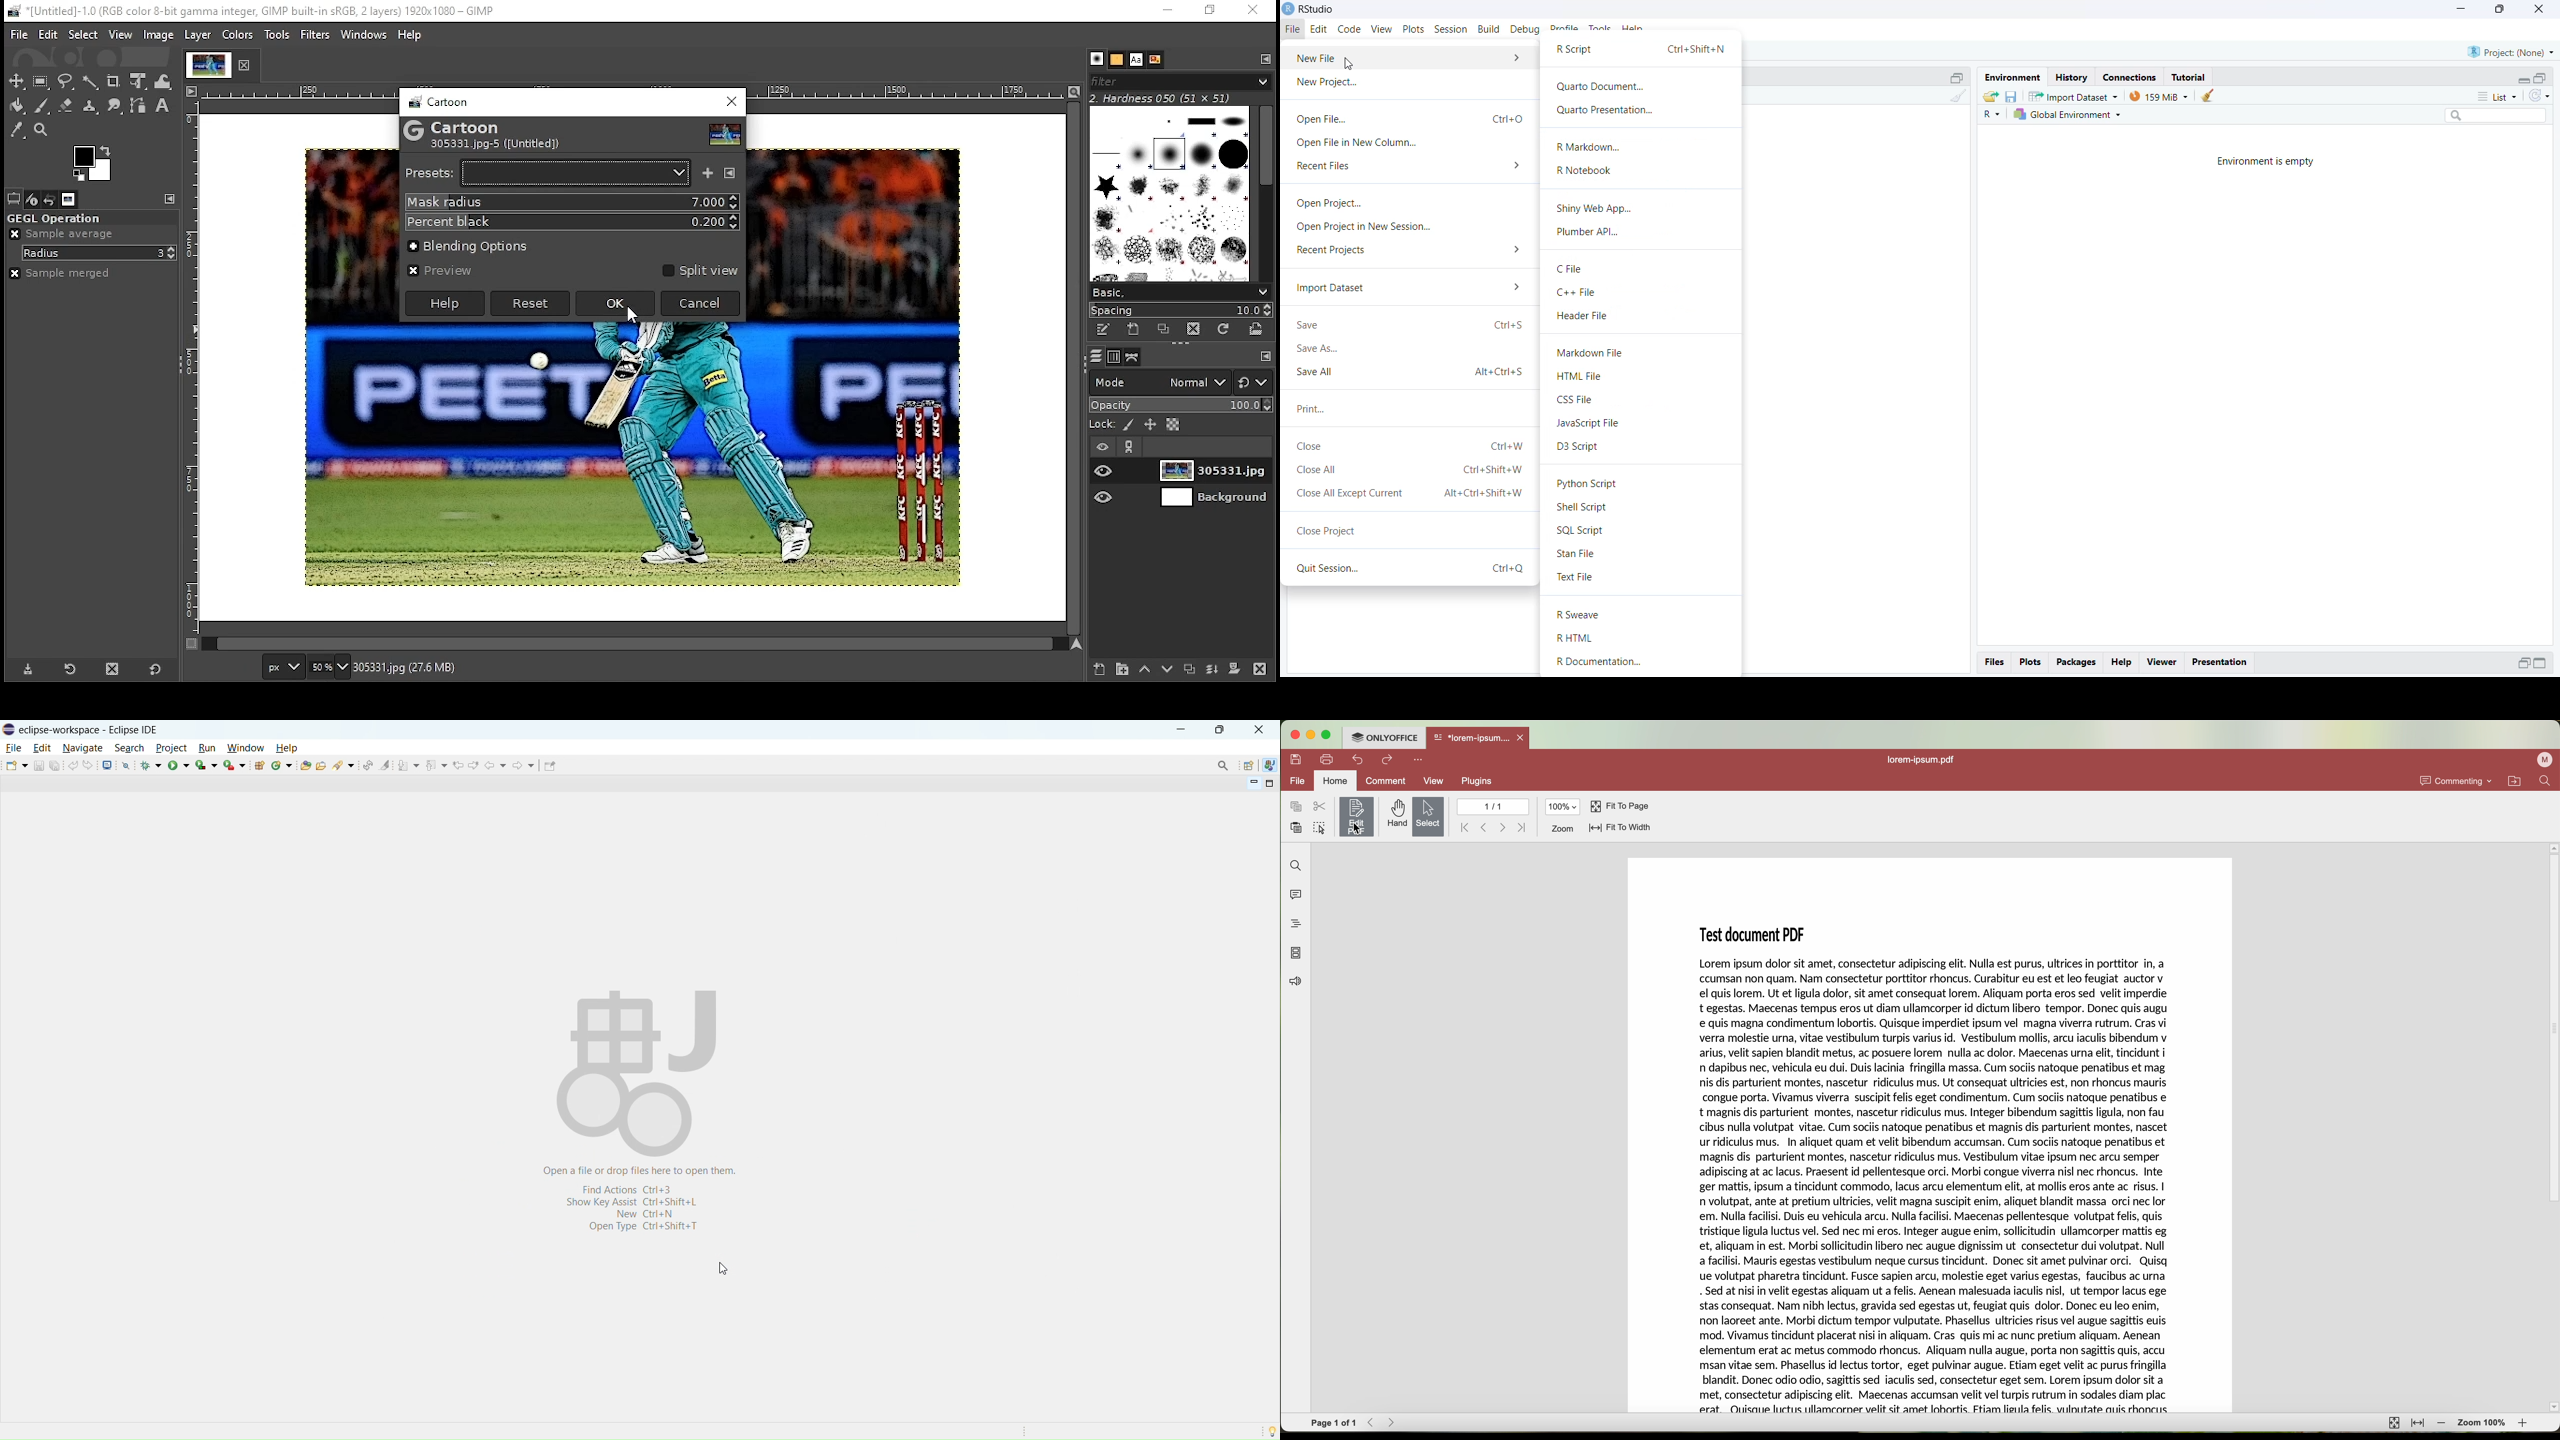  I want to click on viewer, so click(2161, 663).